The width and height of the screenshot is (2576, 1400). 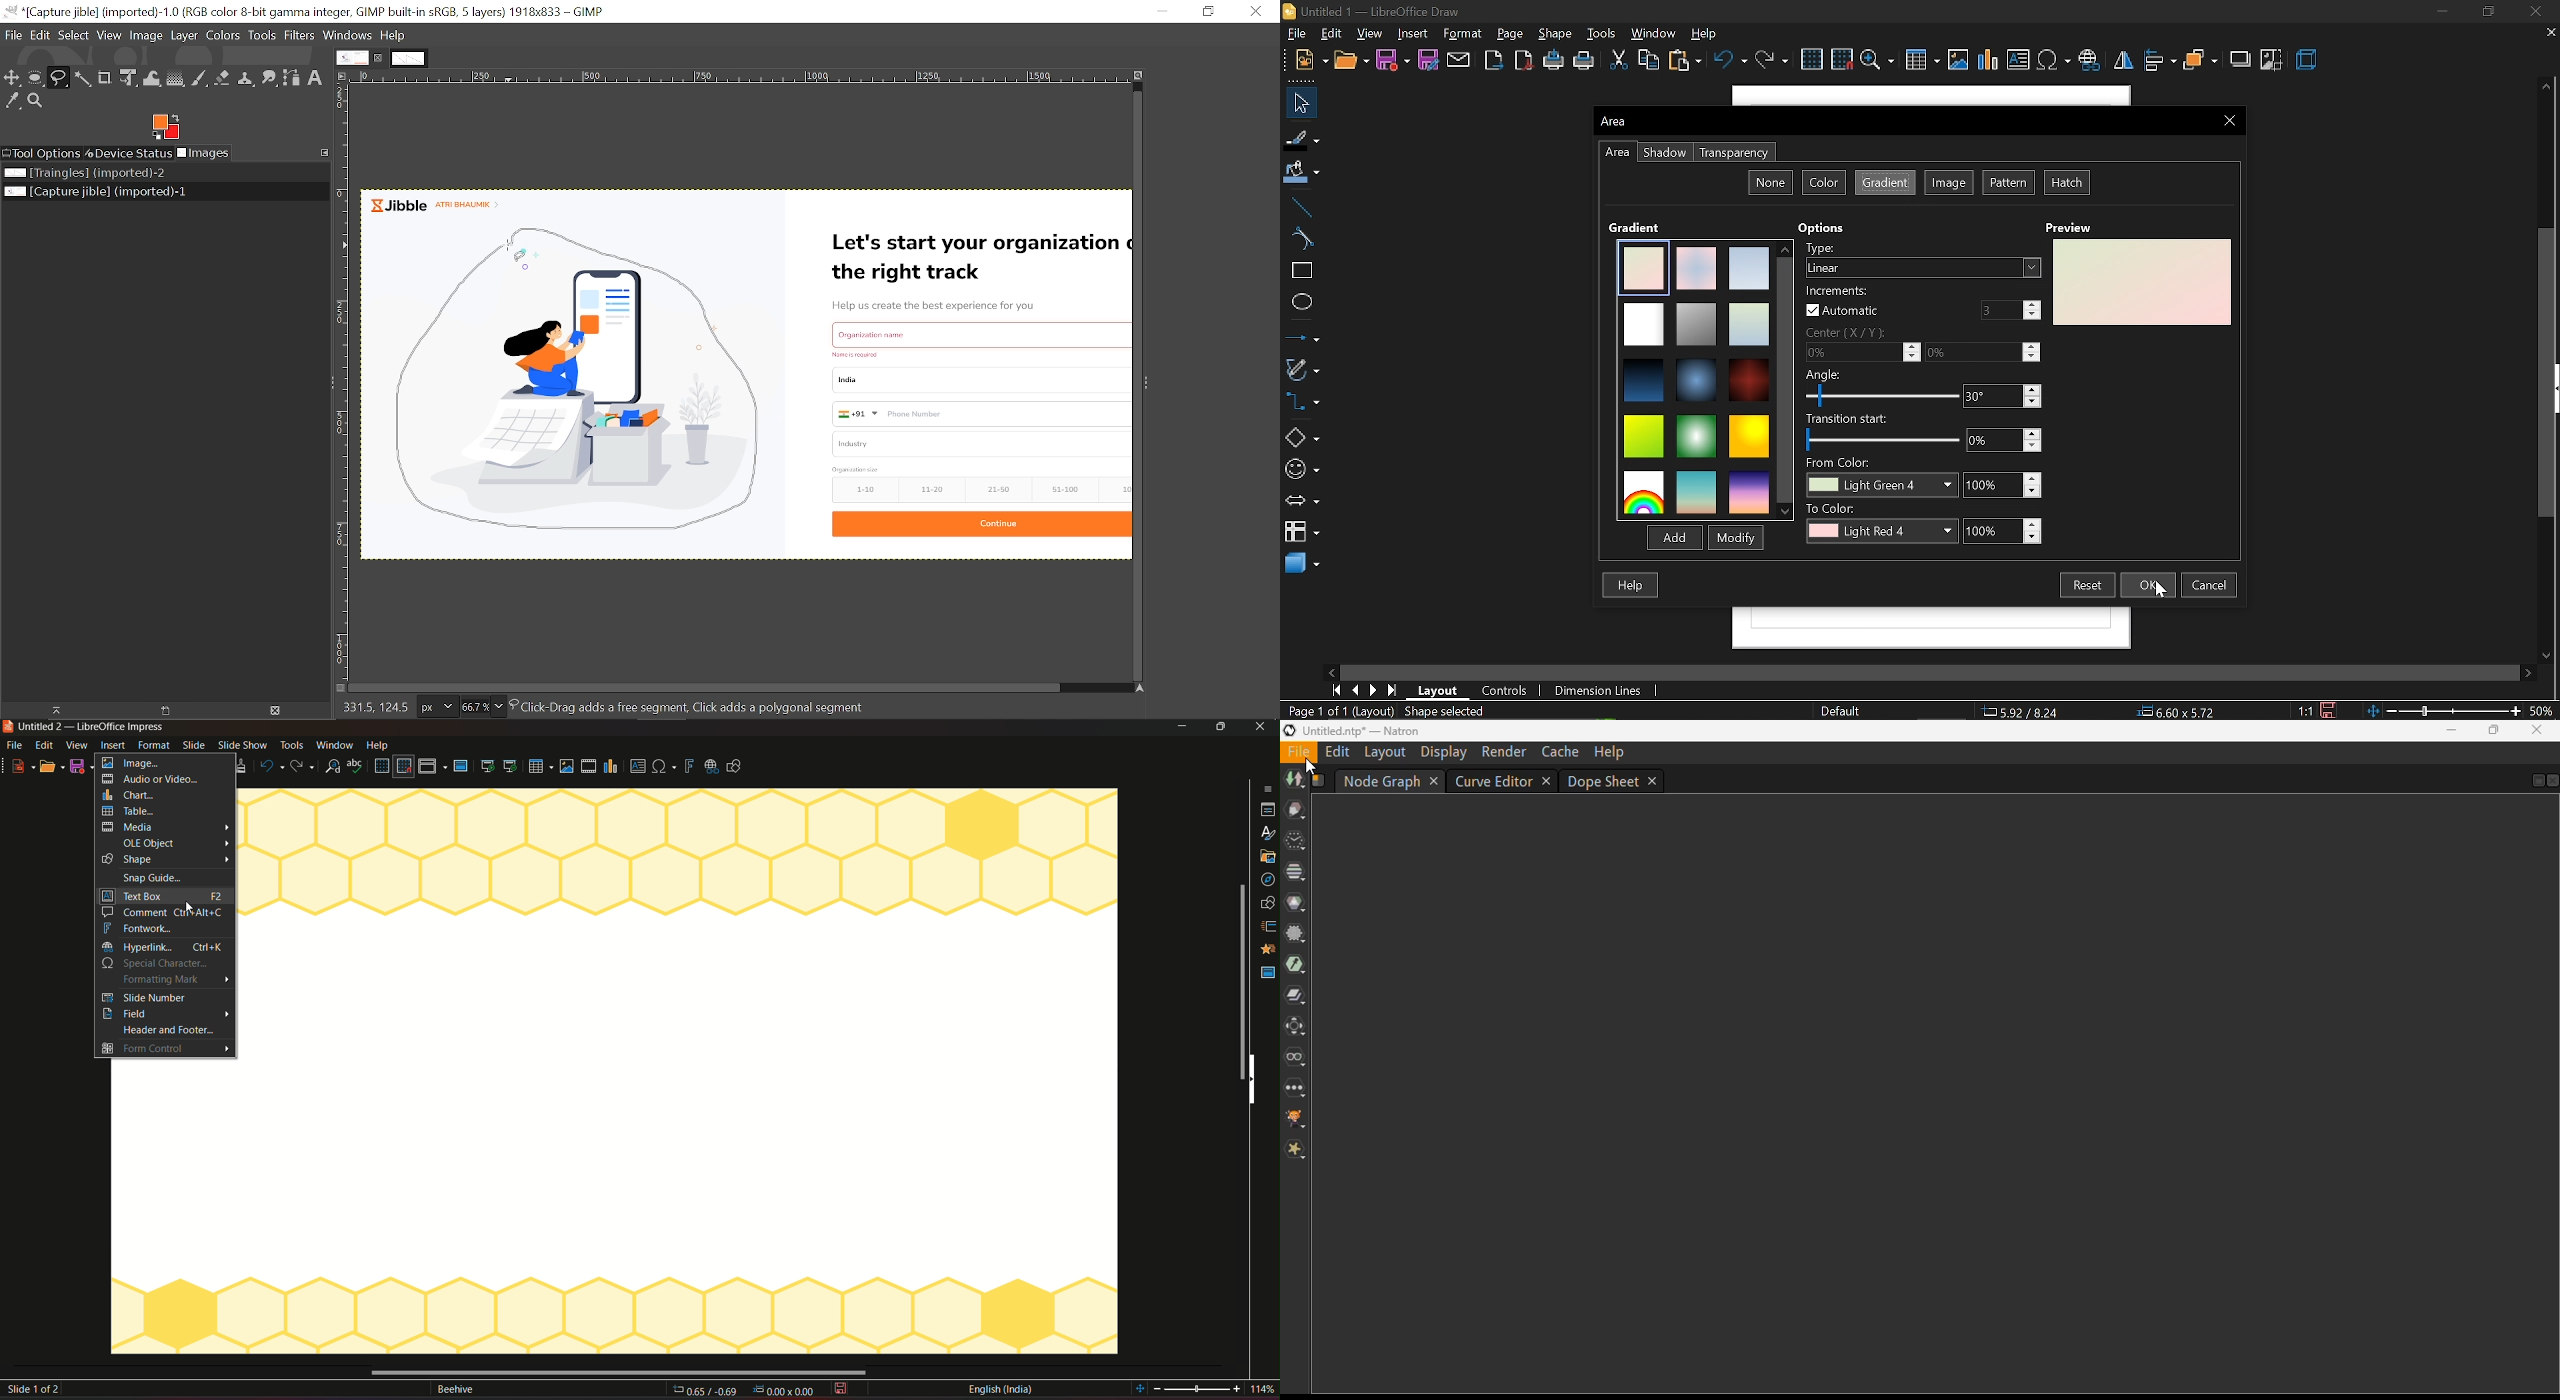 What do you see at coordinates (2326, 710) in the screenshot?
I see `save` at bounding box center [2326, 710].